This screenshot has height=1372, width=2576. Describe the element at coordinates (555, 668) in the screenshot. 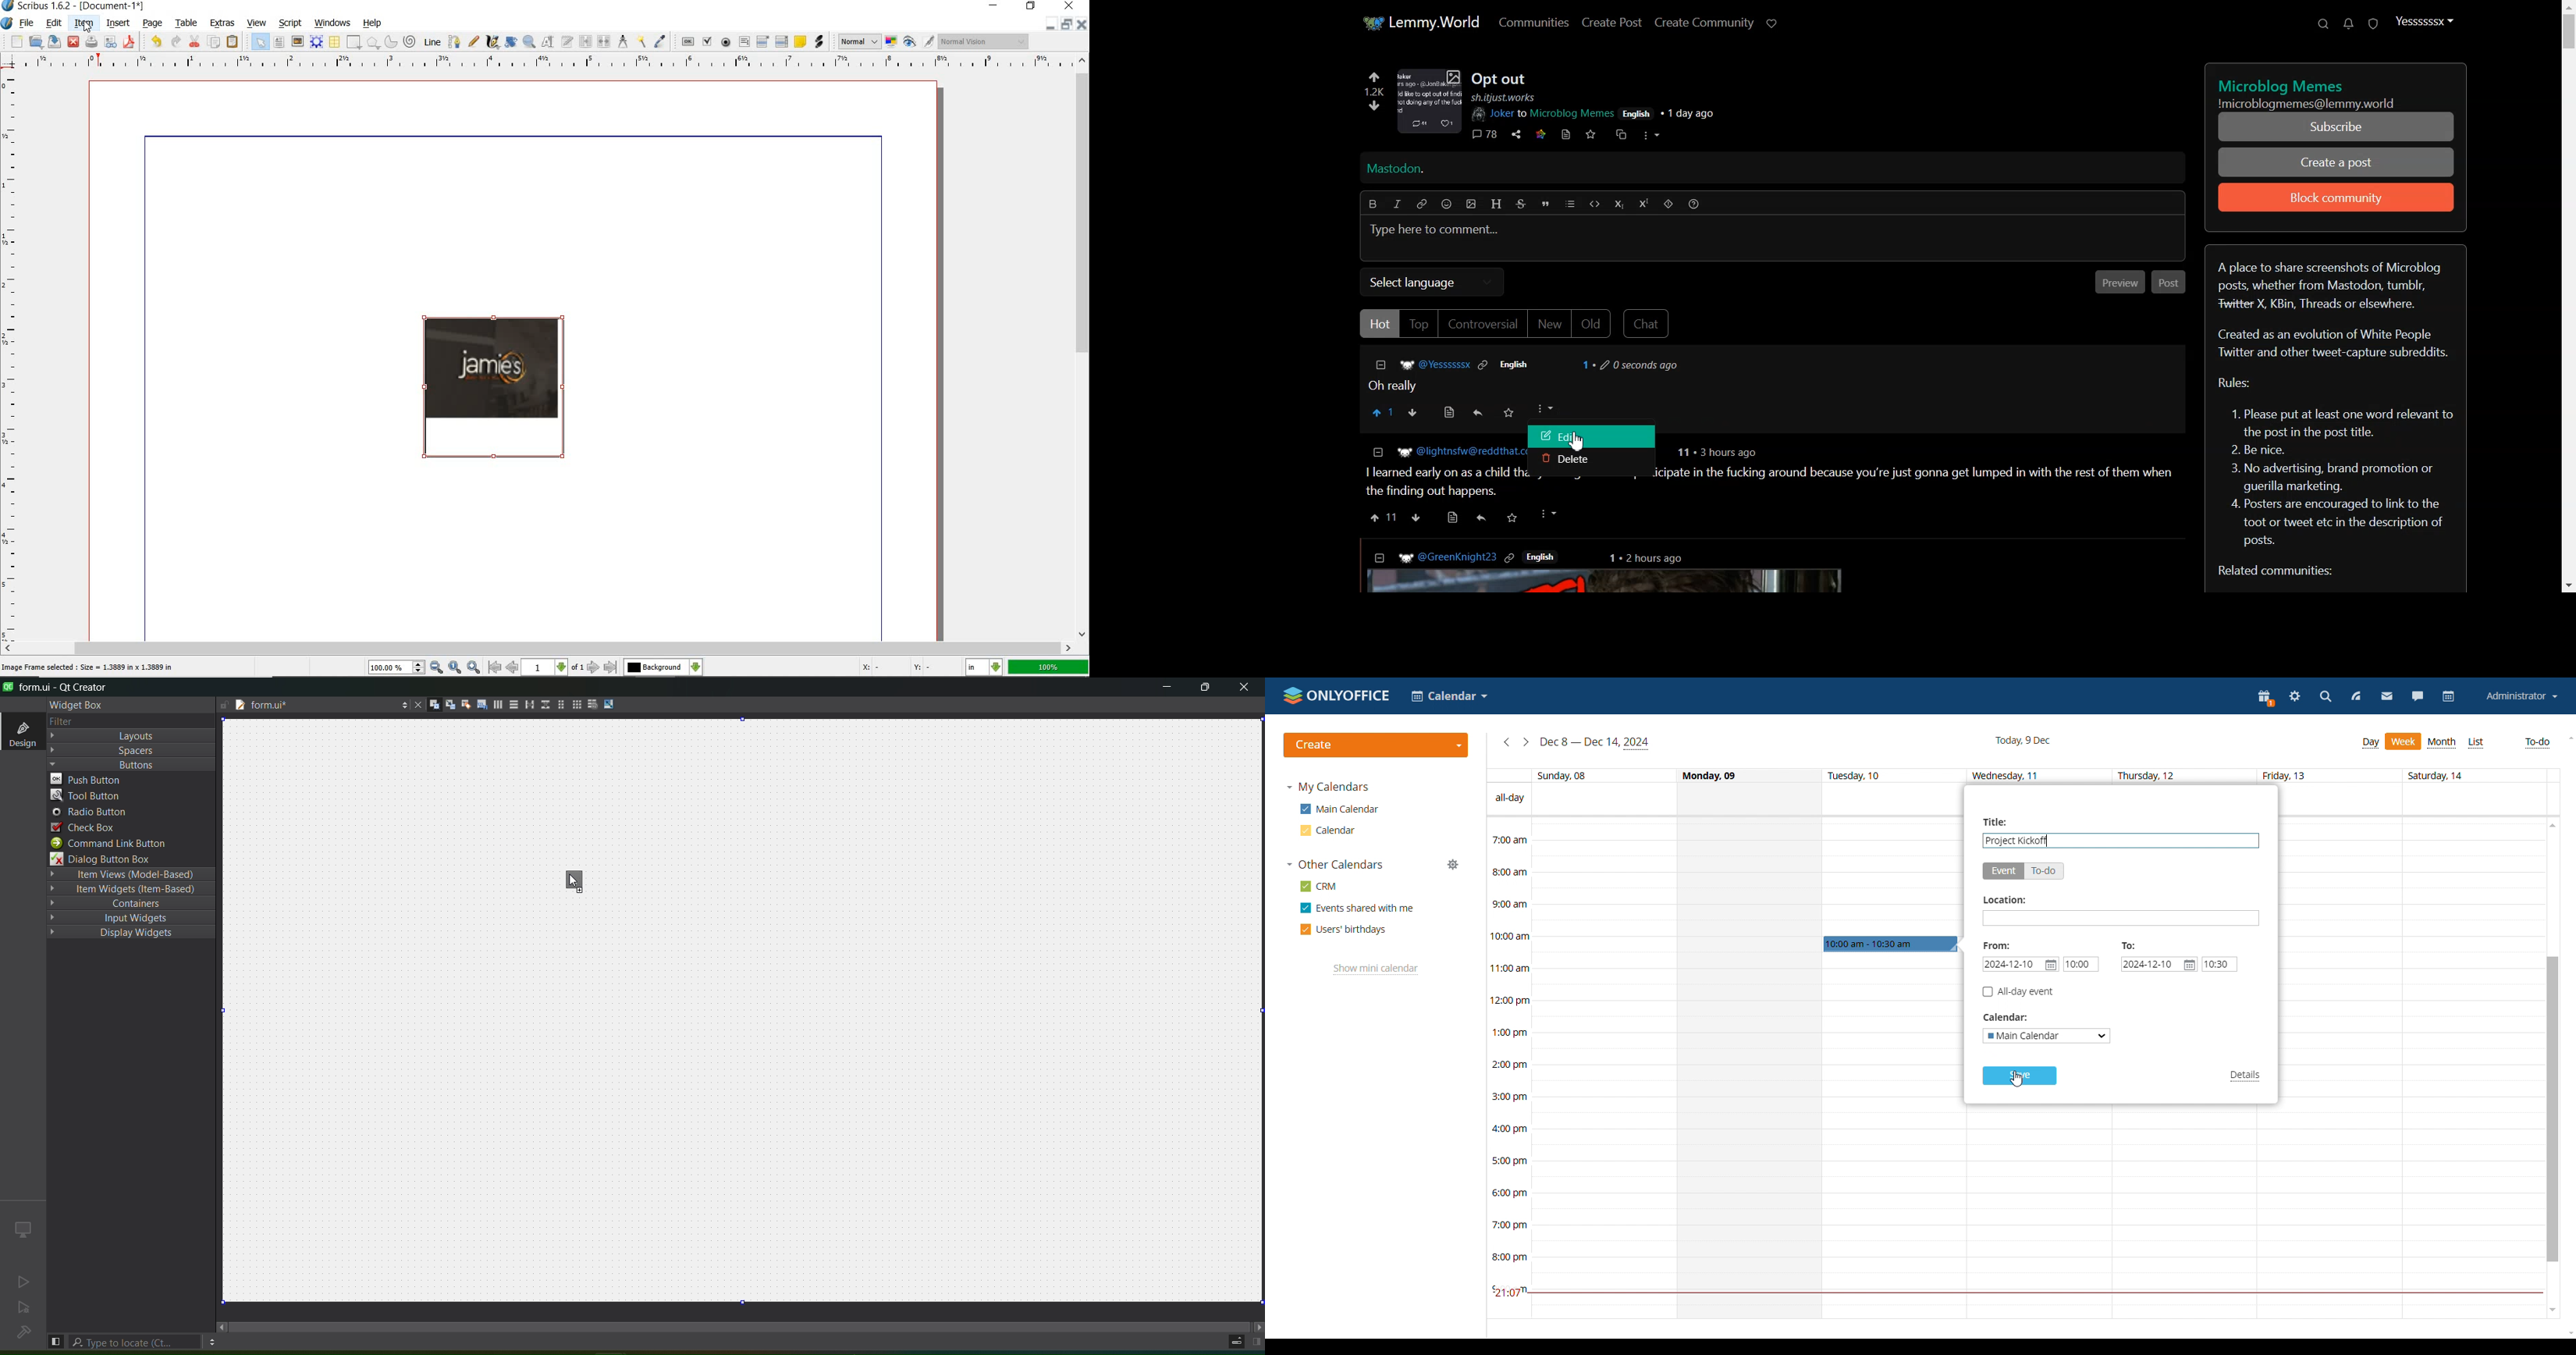

I see `1 of 1` at that location.